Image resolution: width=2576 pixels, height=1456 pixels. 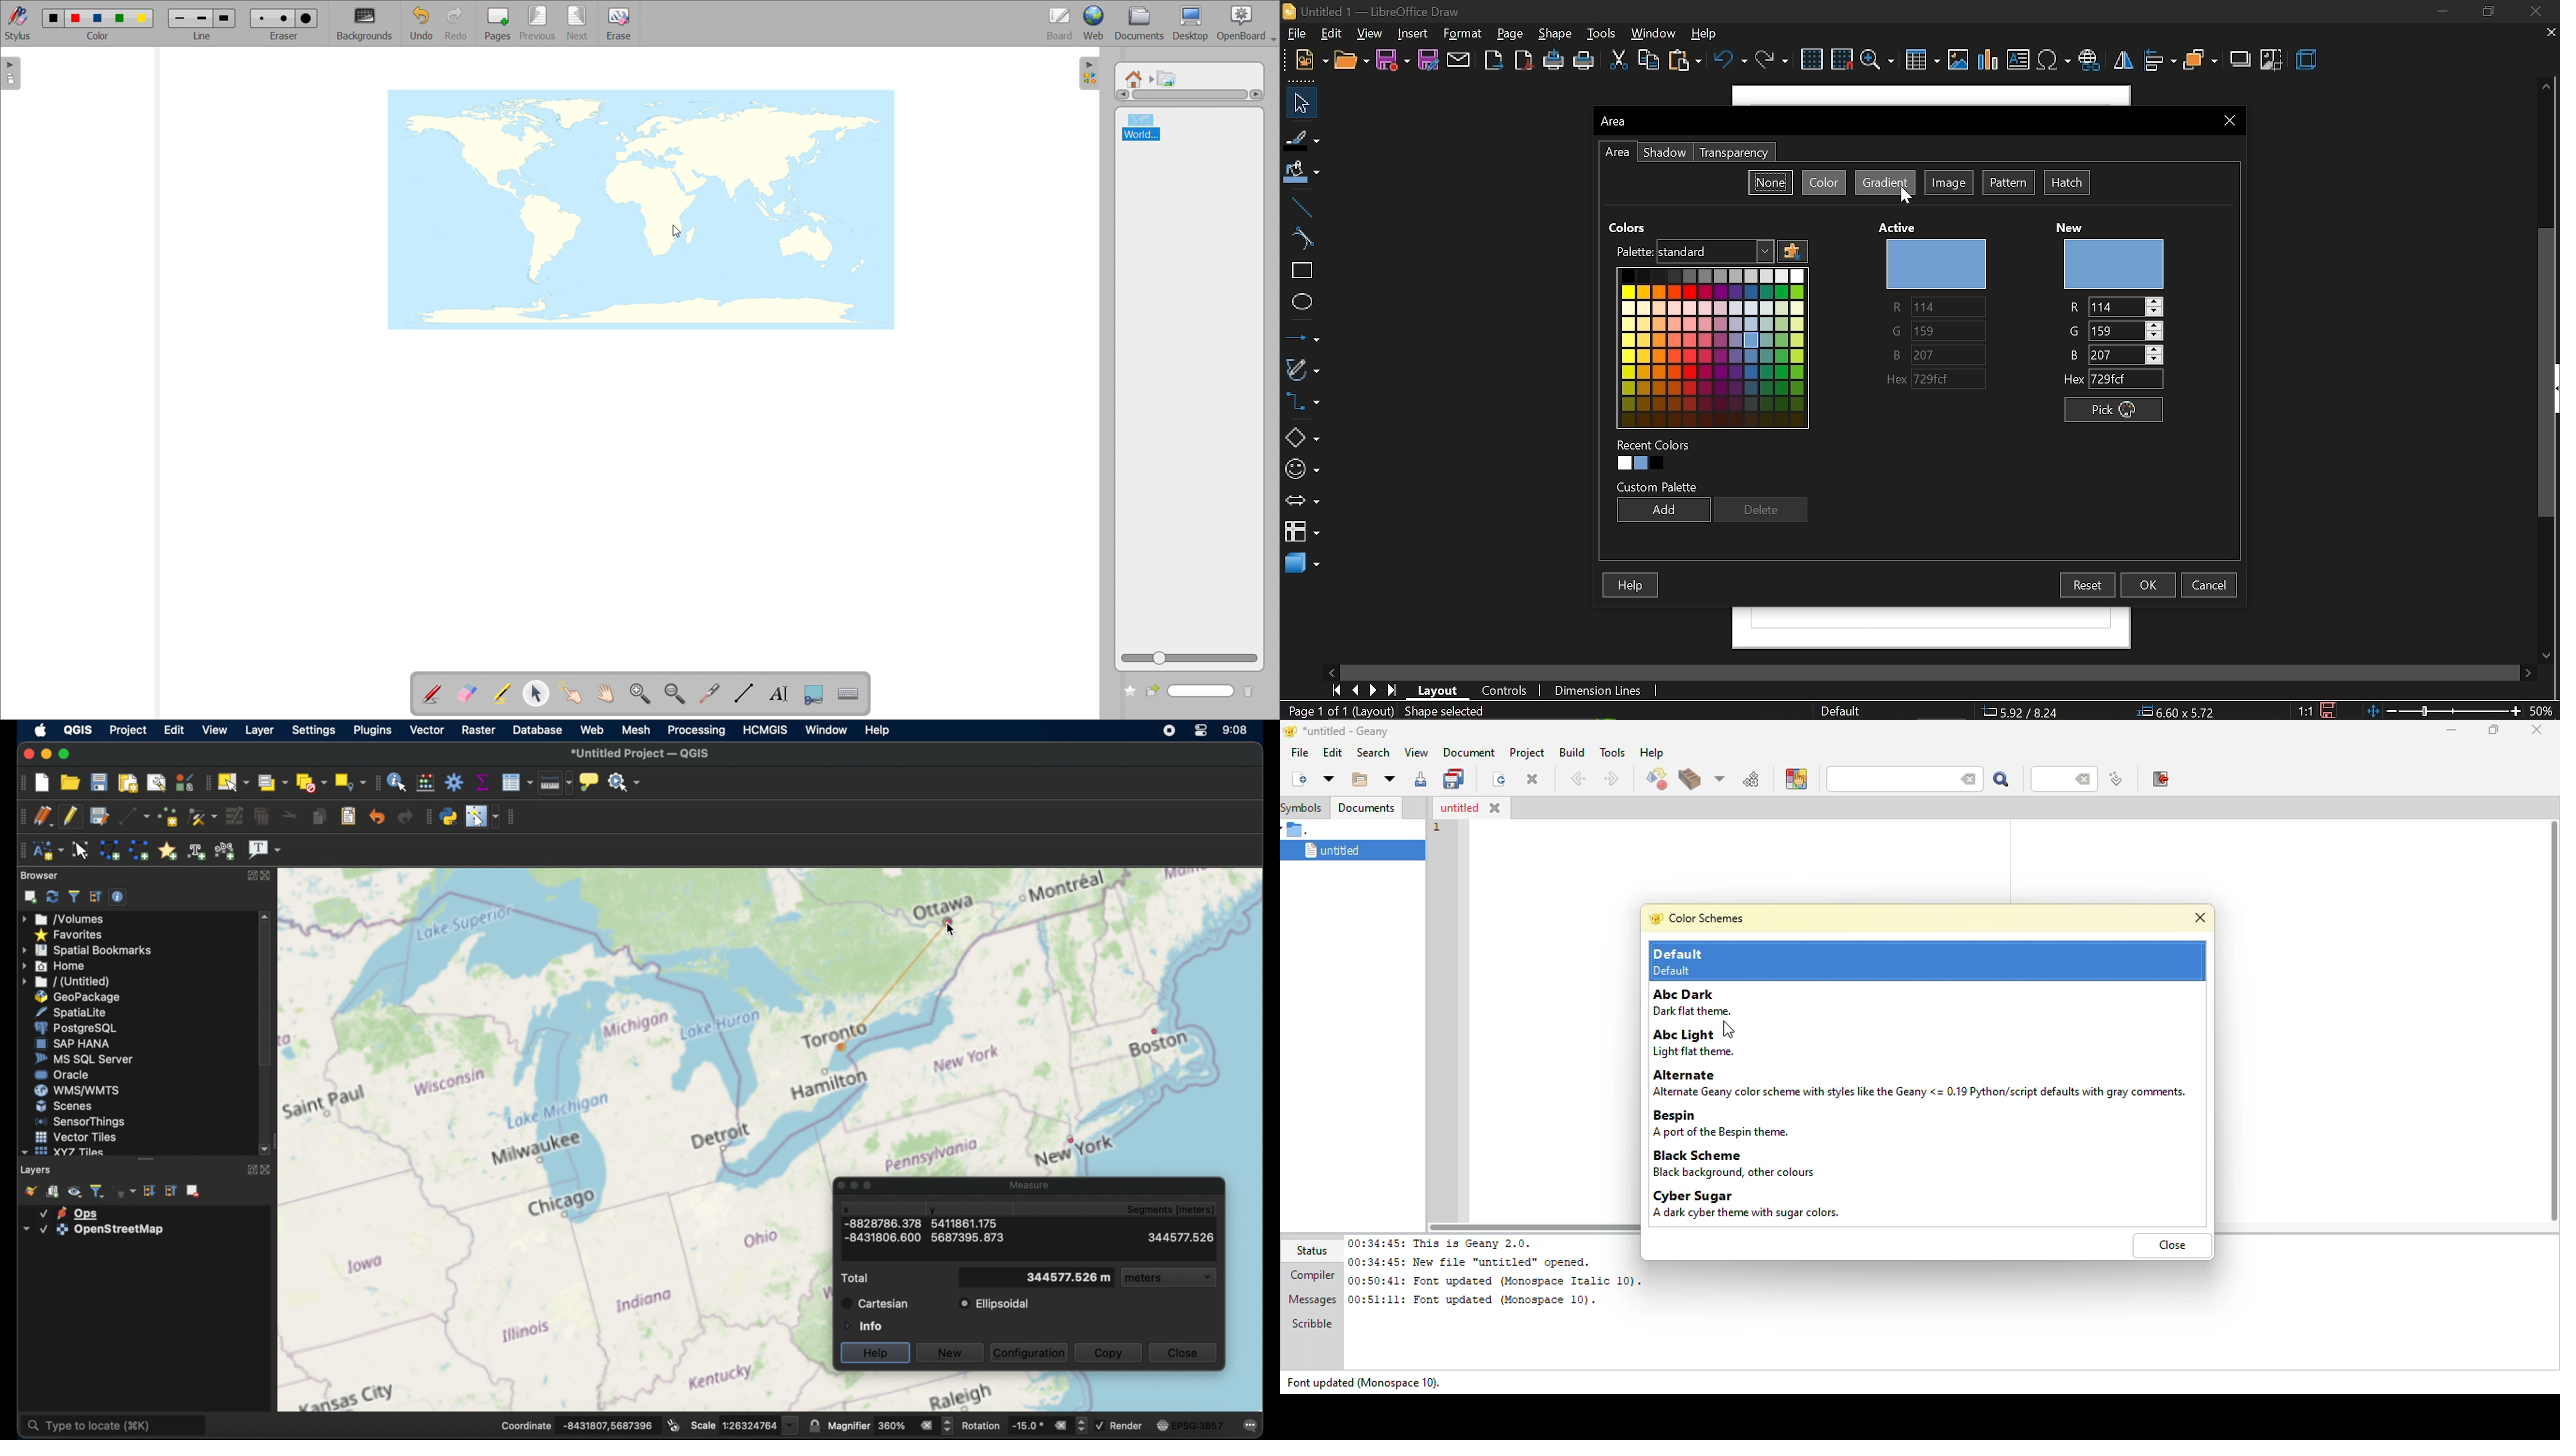 I want to click on save, so click(x=1392, y=61).